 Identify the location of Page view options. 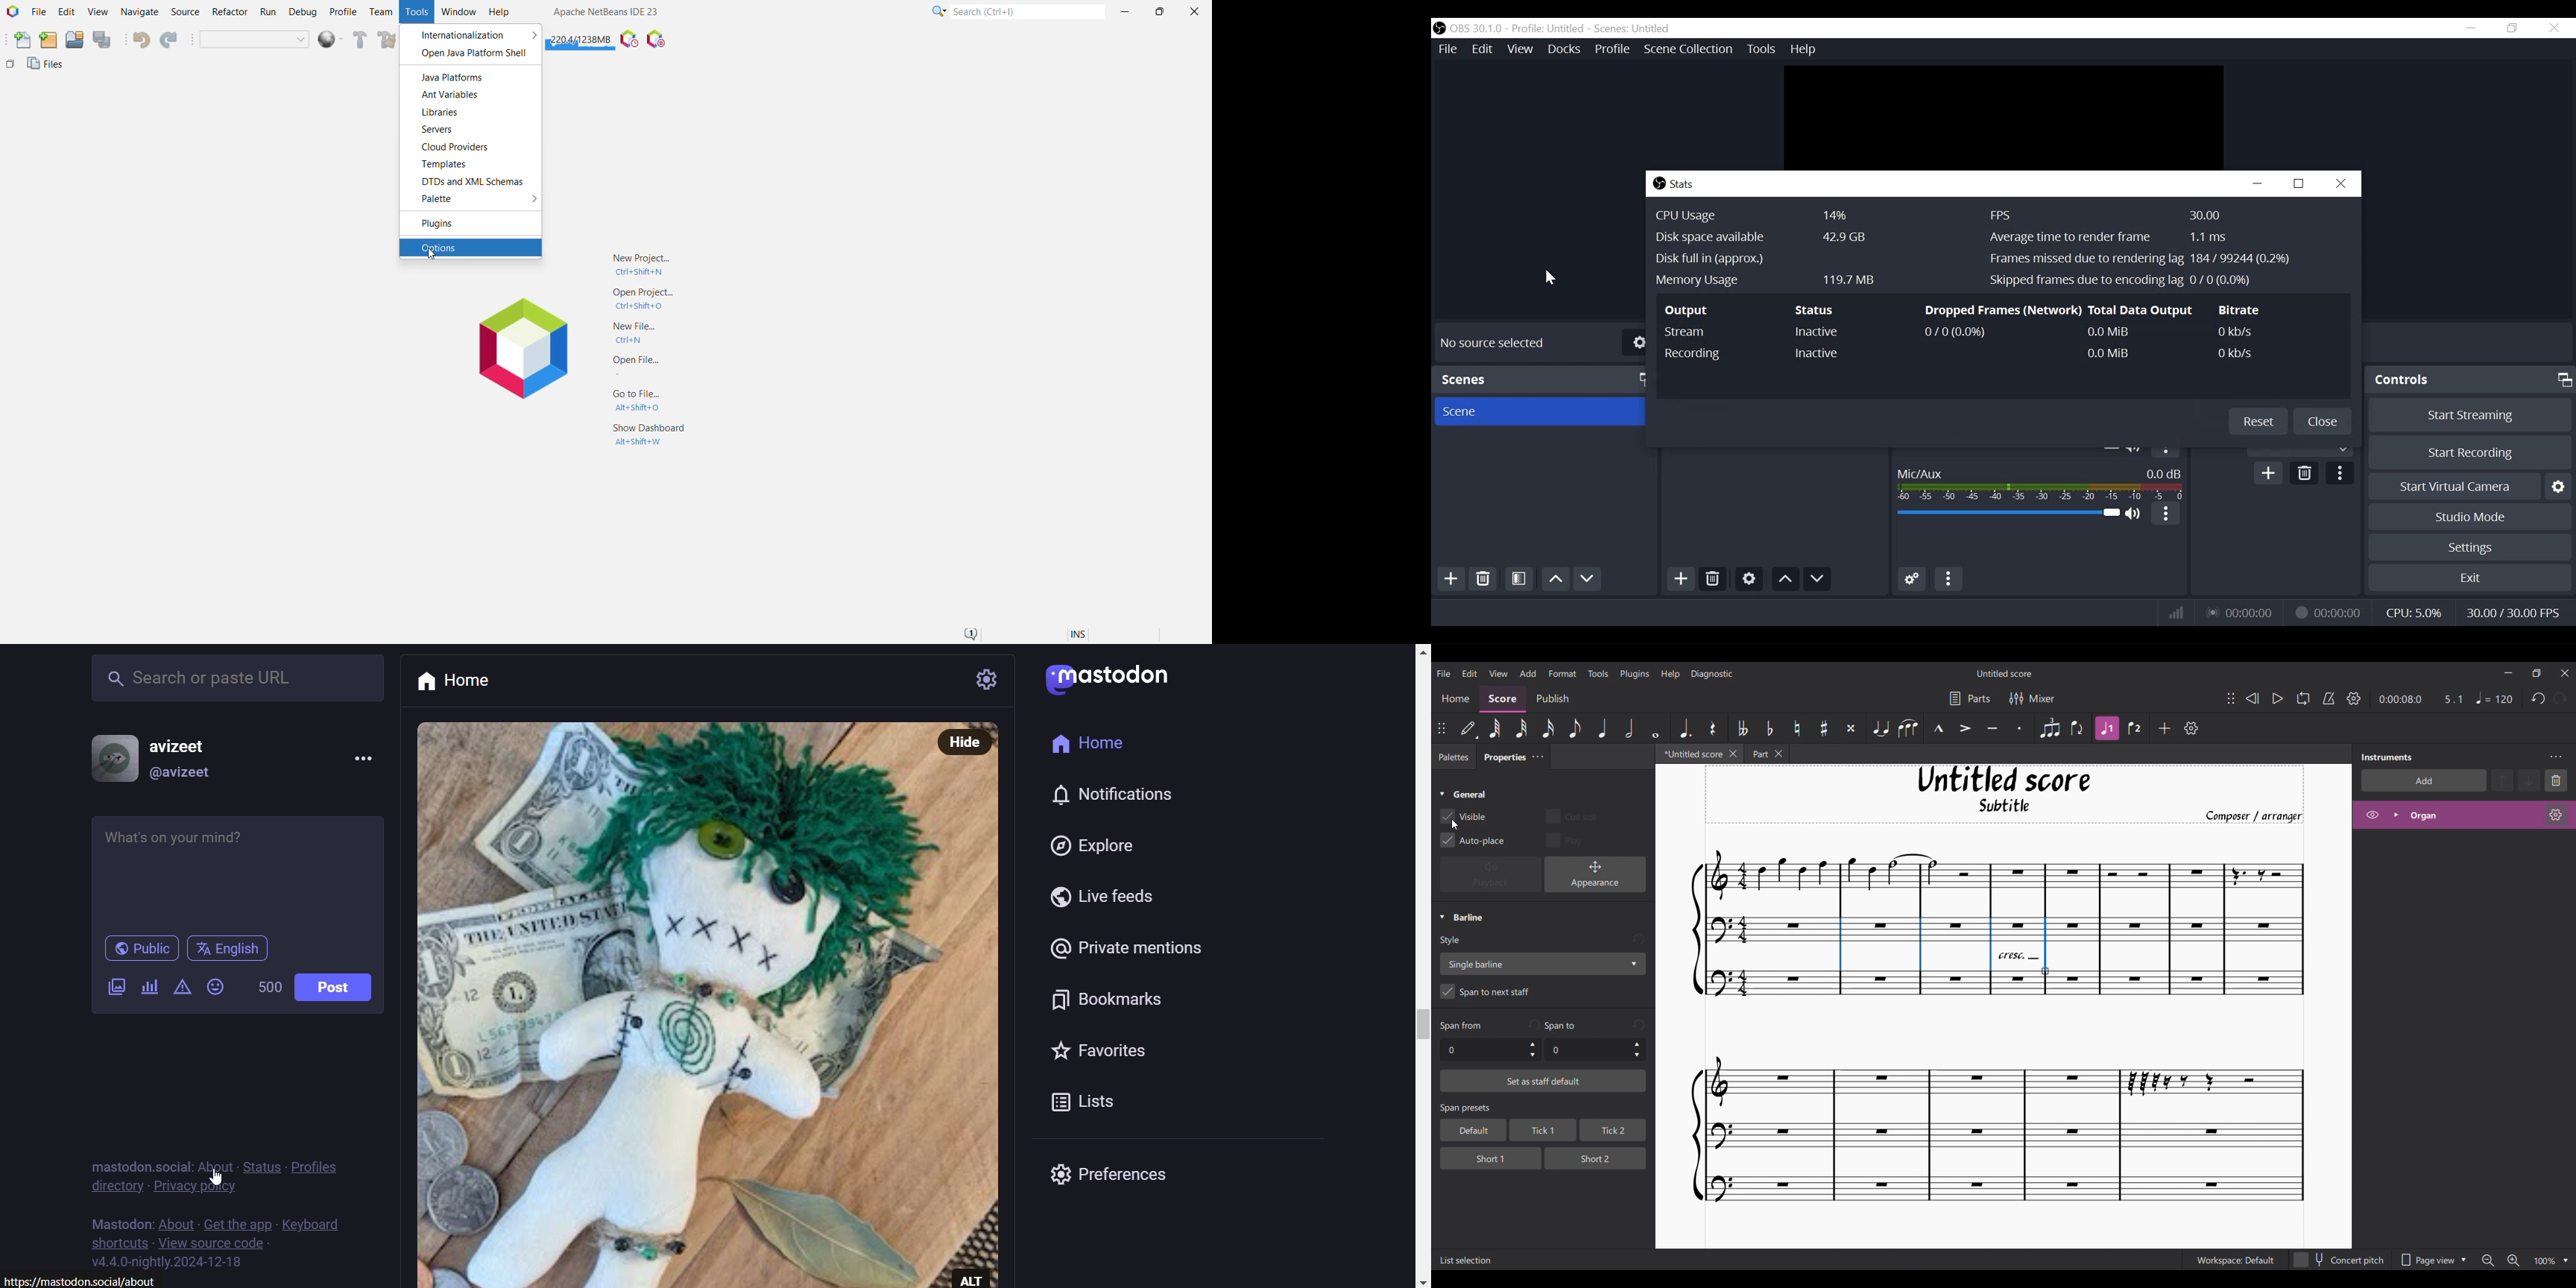
(2431, 1260).